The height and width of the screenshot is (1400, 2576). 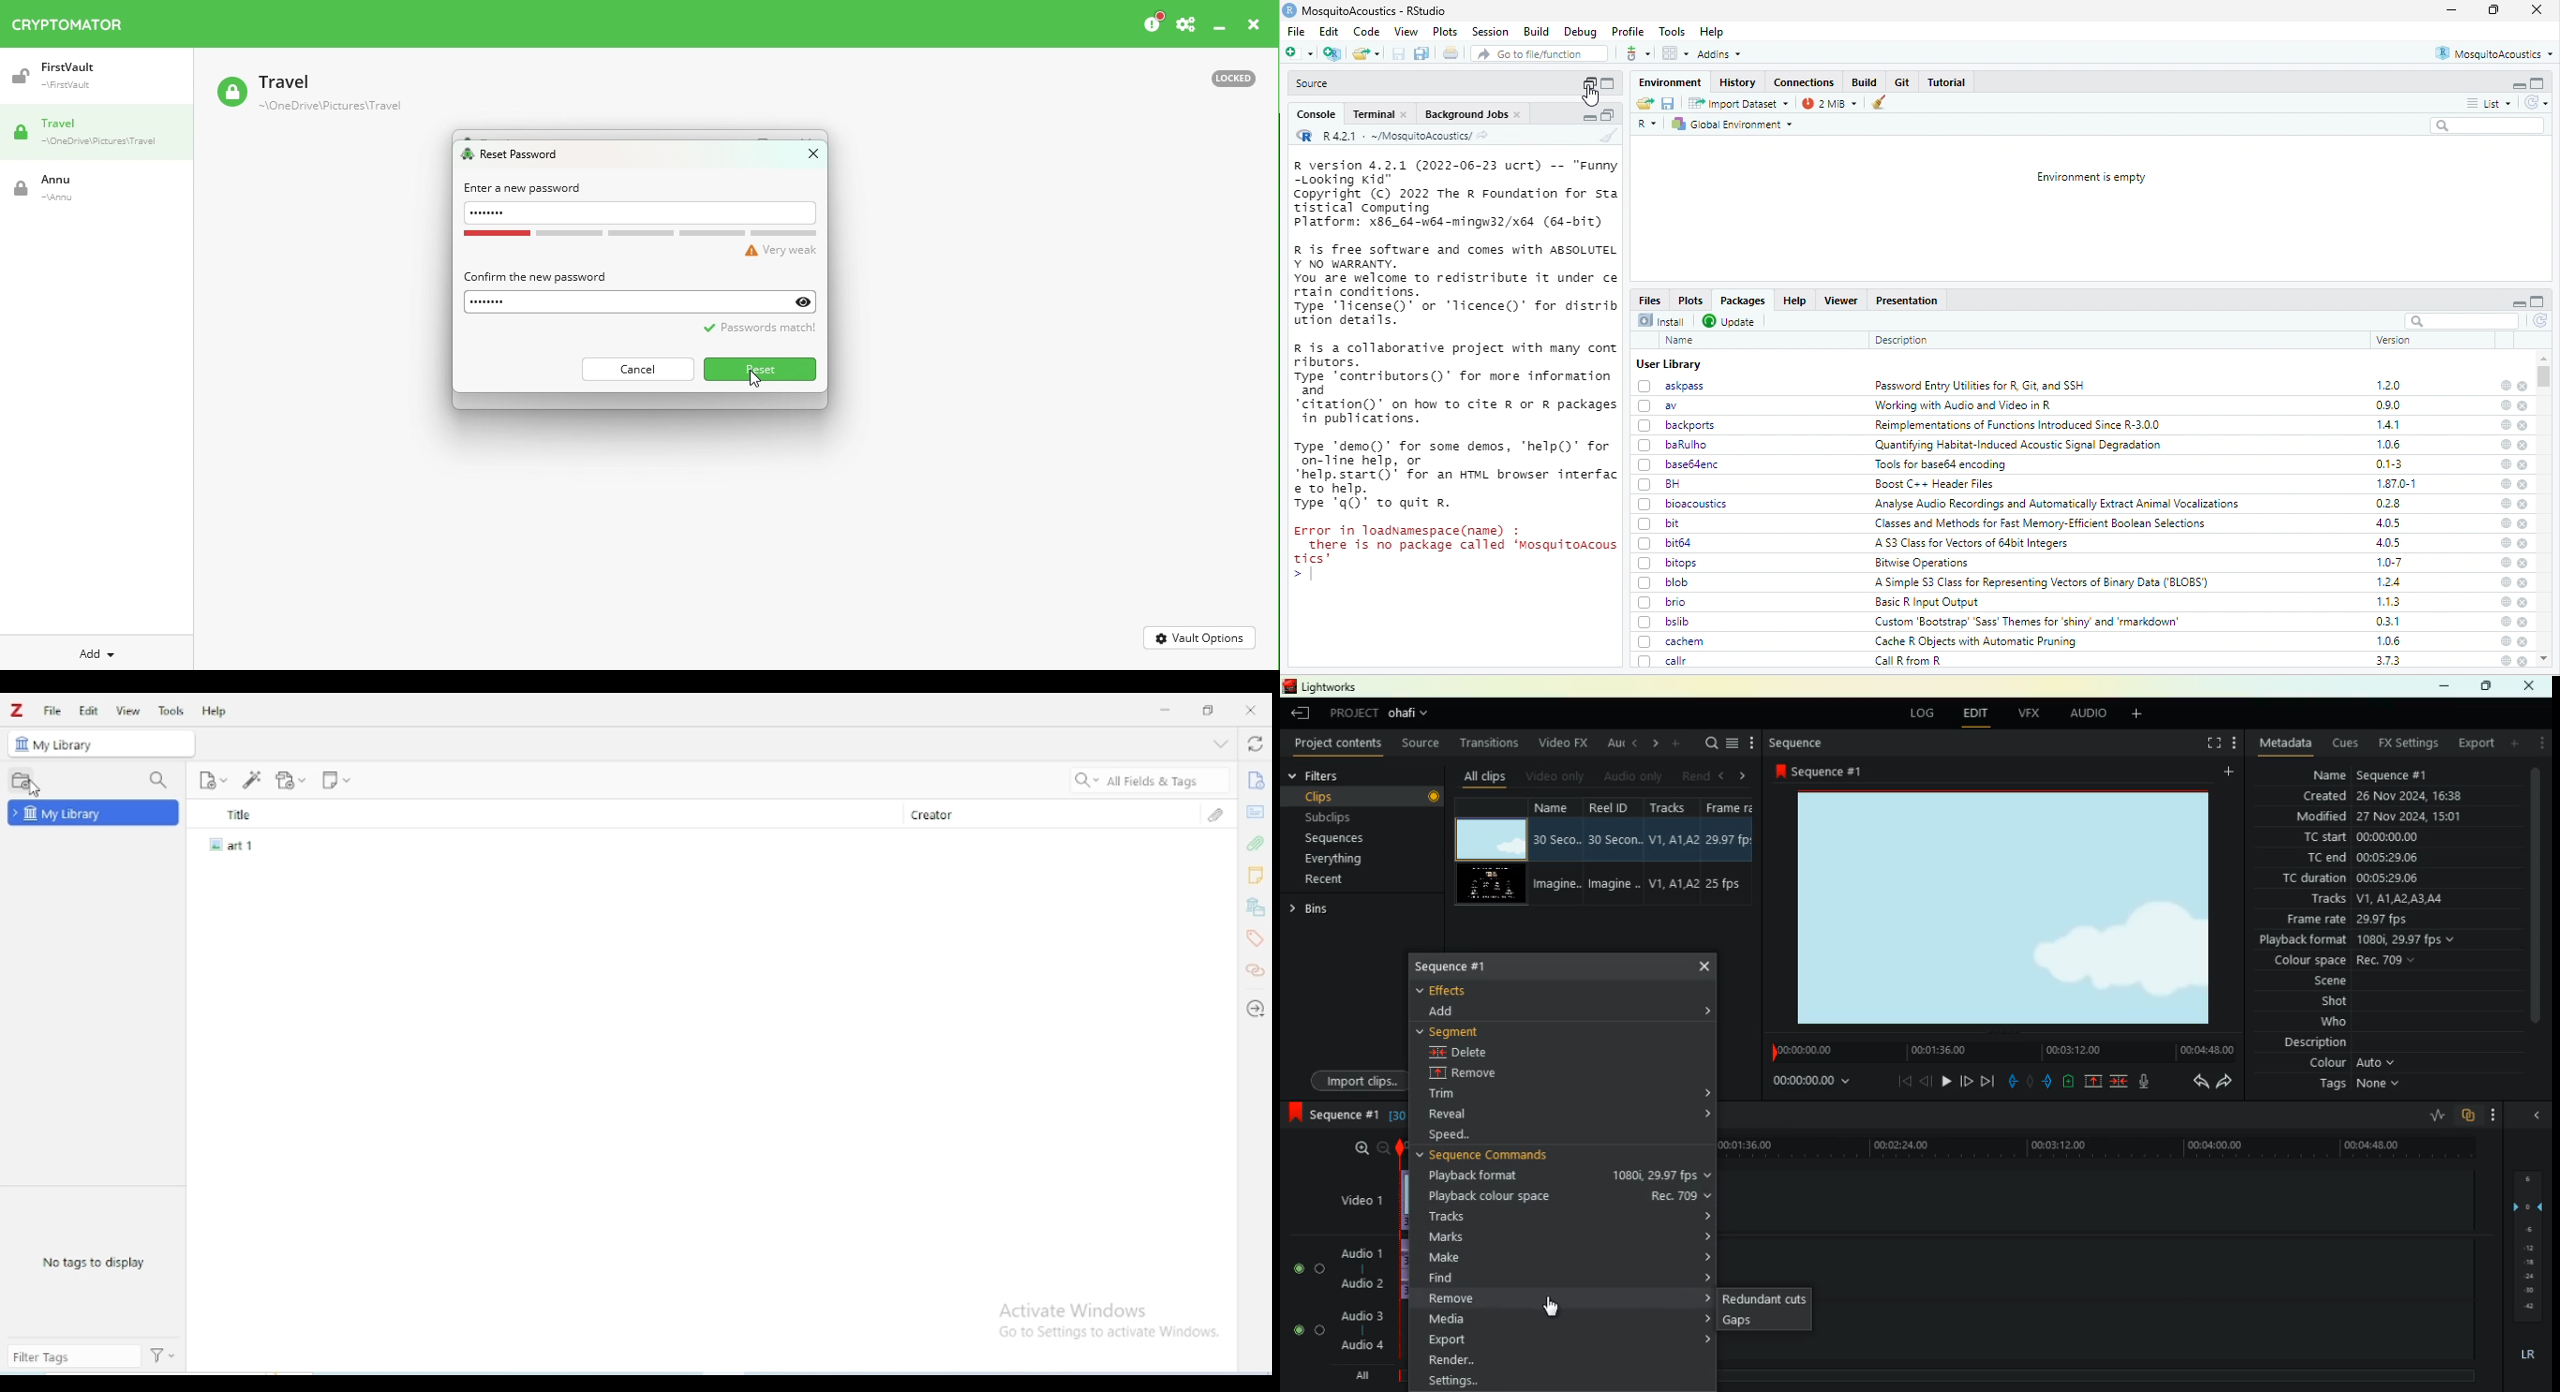 I want to click on Boost C++ Header Files, so click(x=1935, y=484).